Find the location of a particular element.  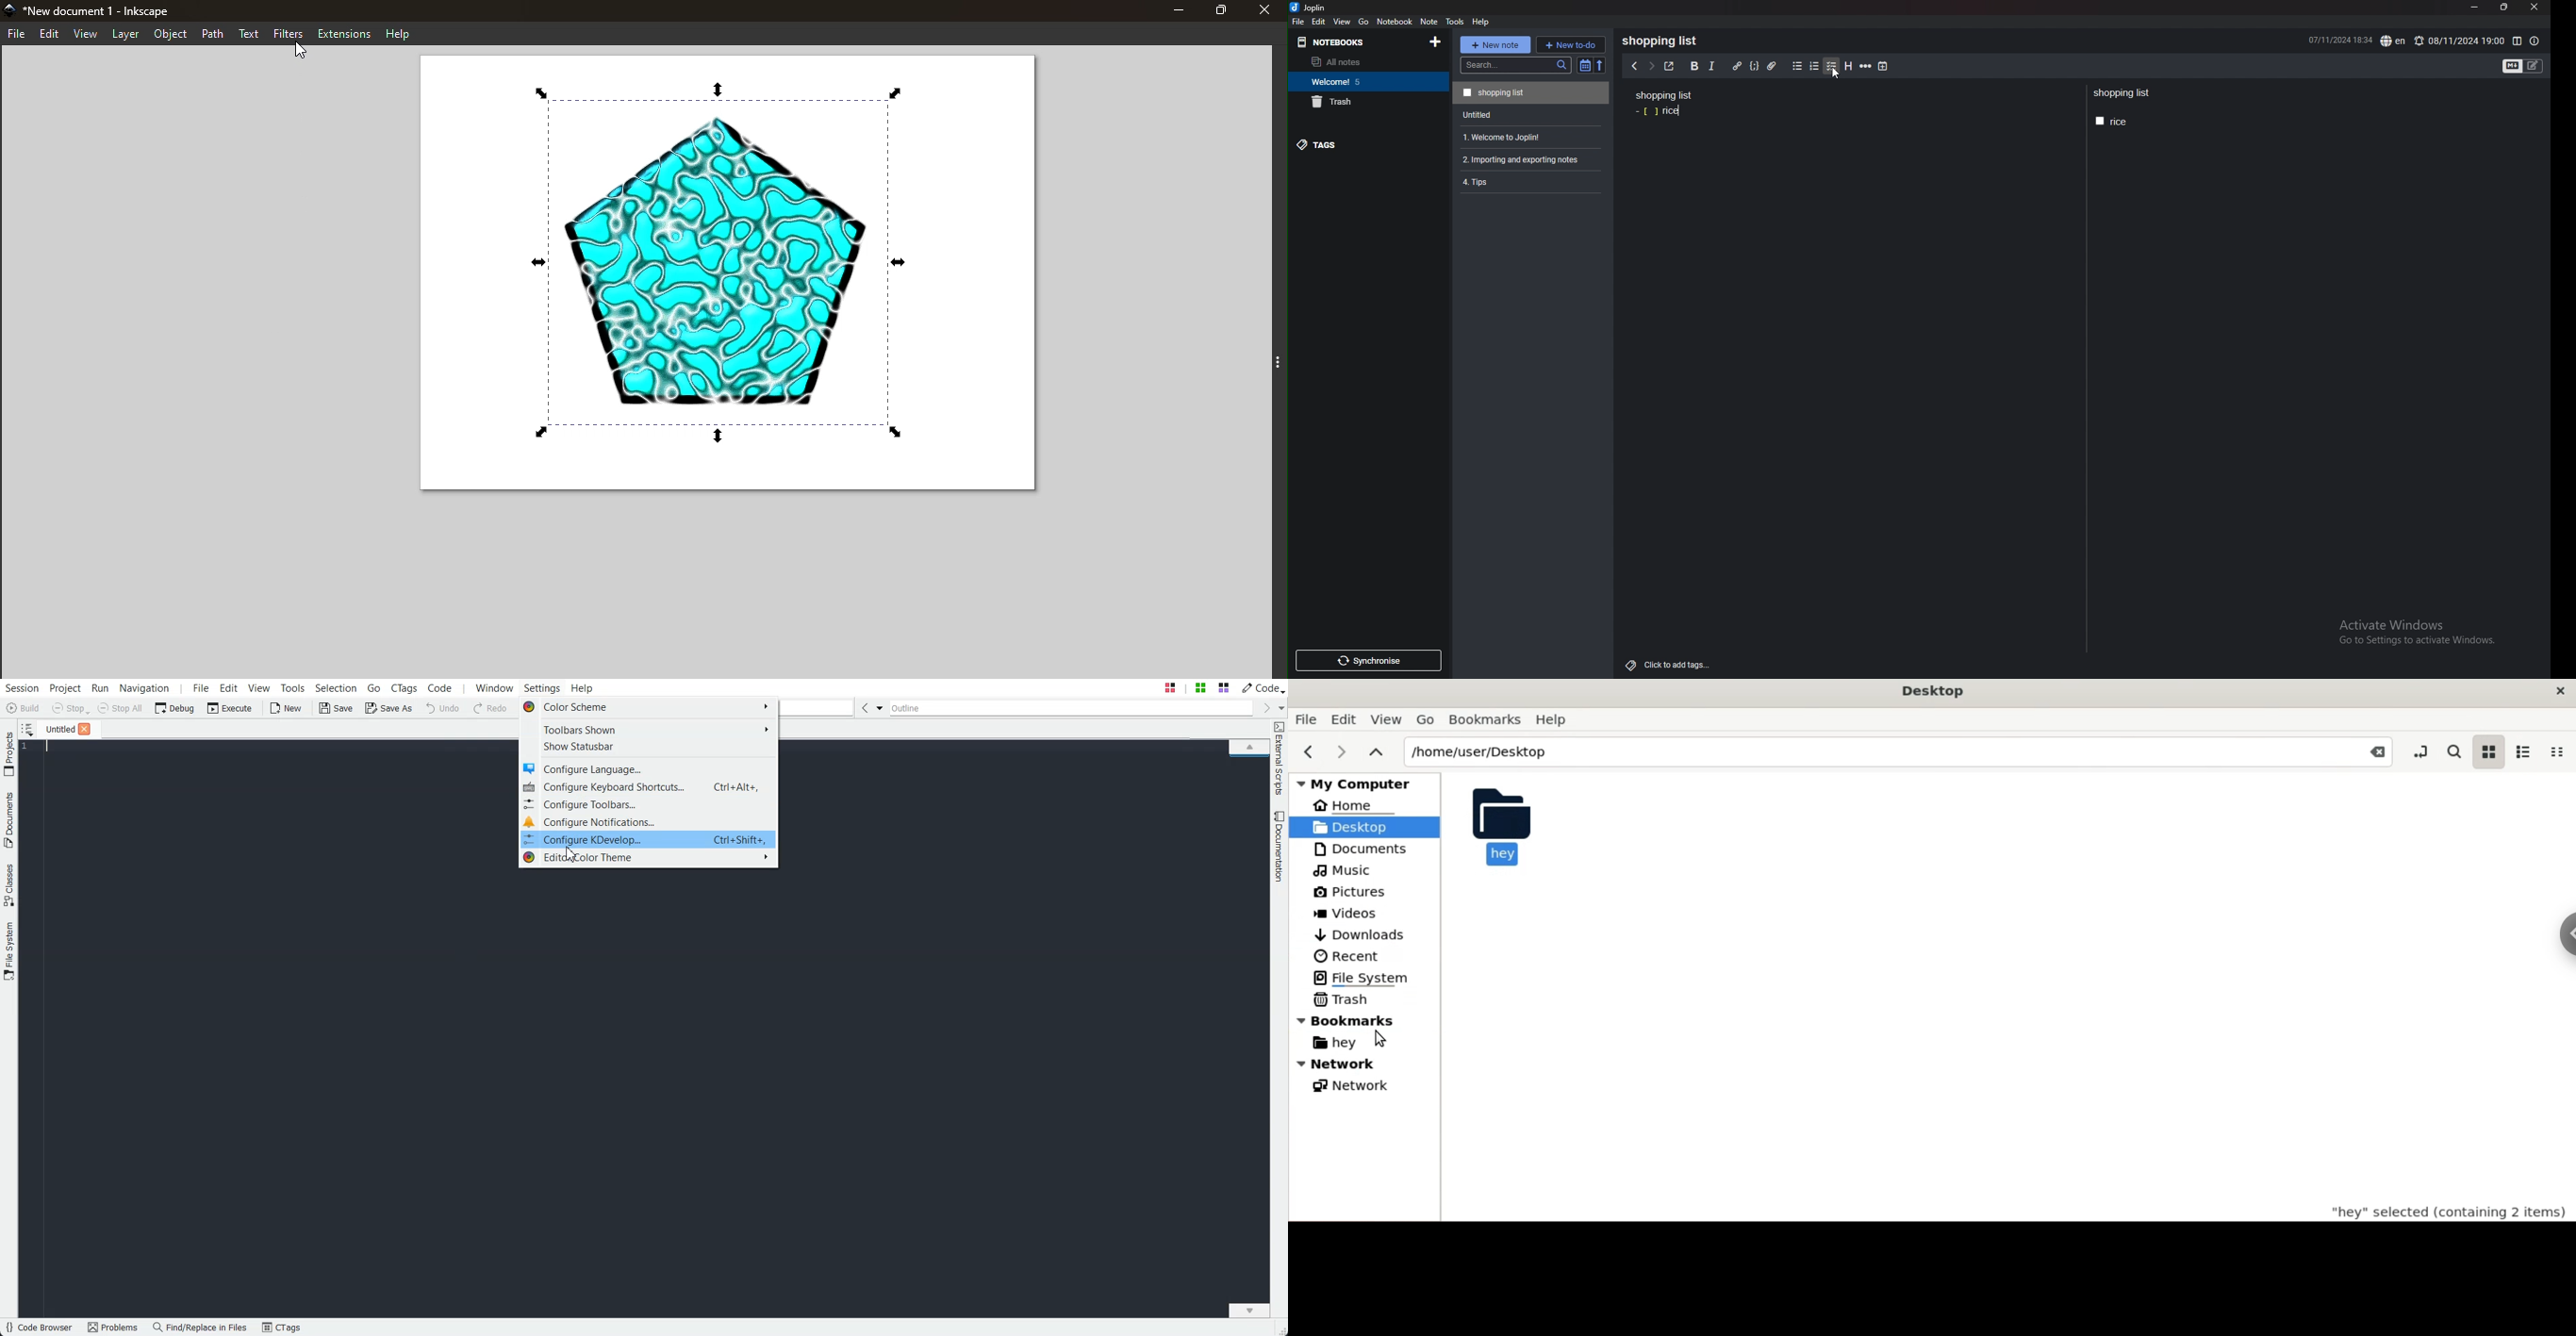

heading is located at coordinates (1849, 66).